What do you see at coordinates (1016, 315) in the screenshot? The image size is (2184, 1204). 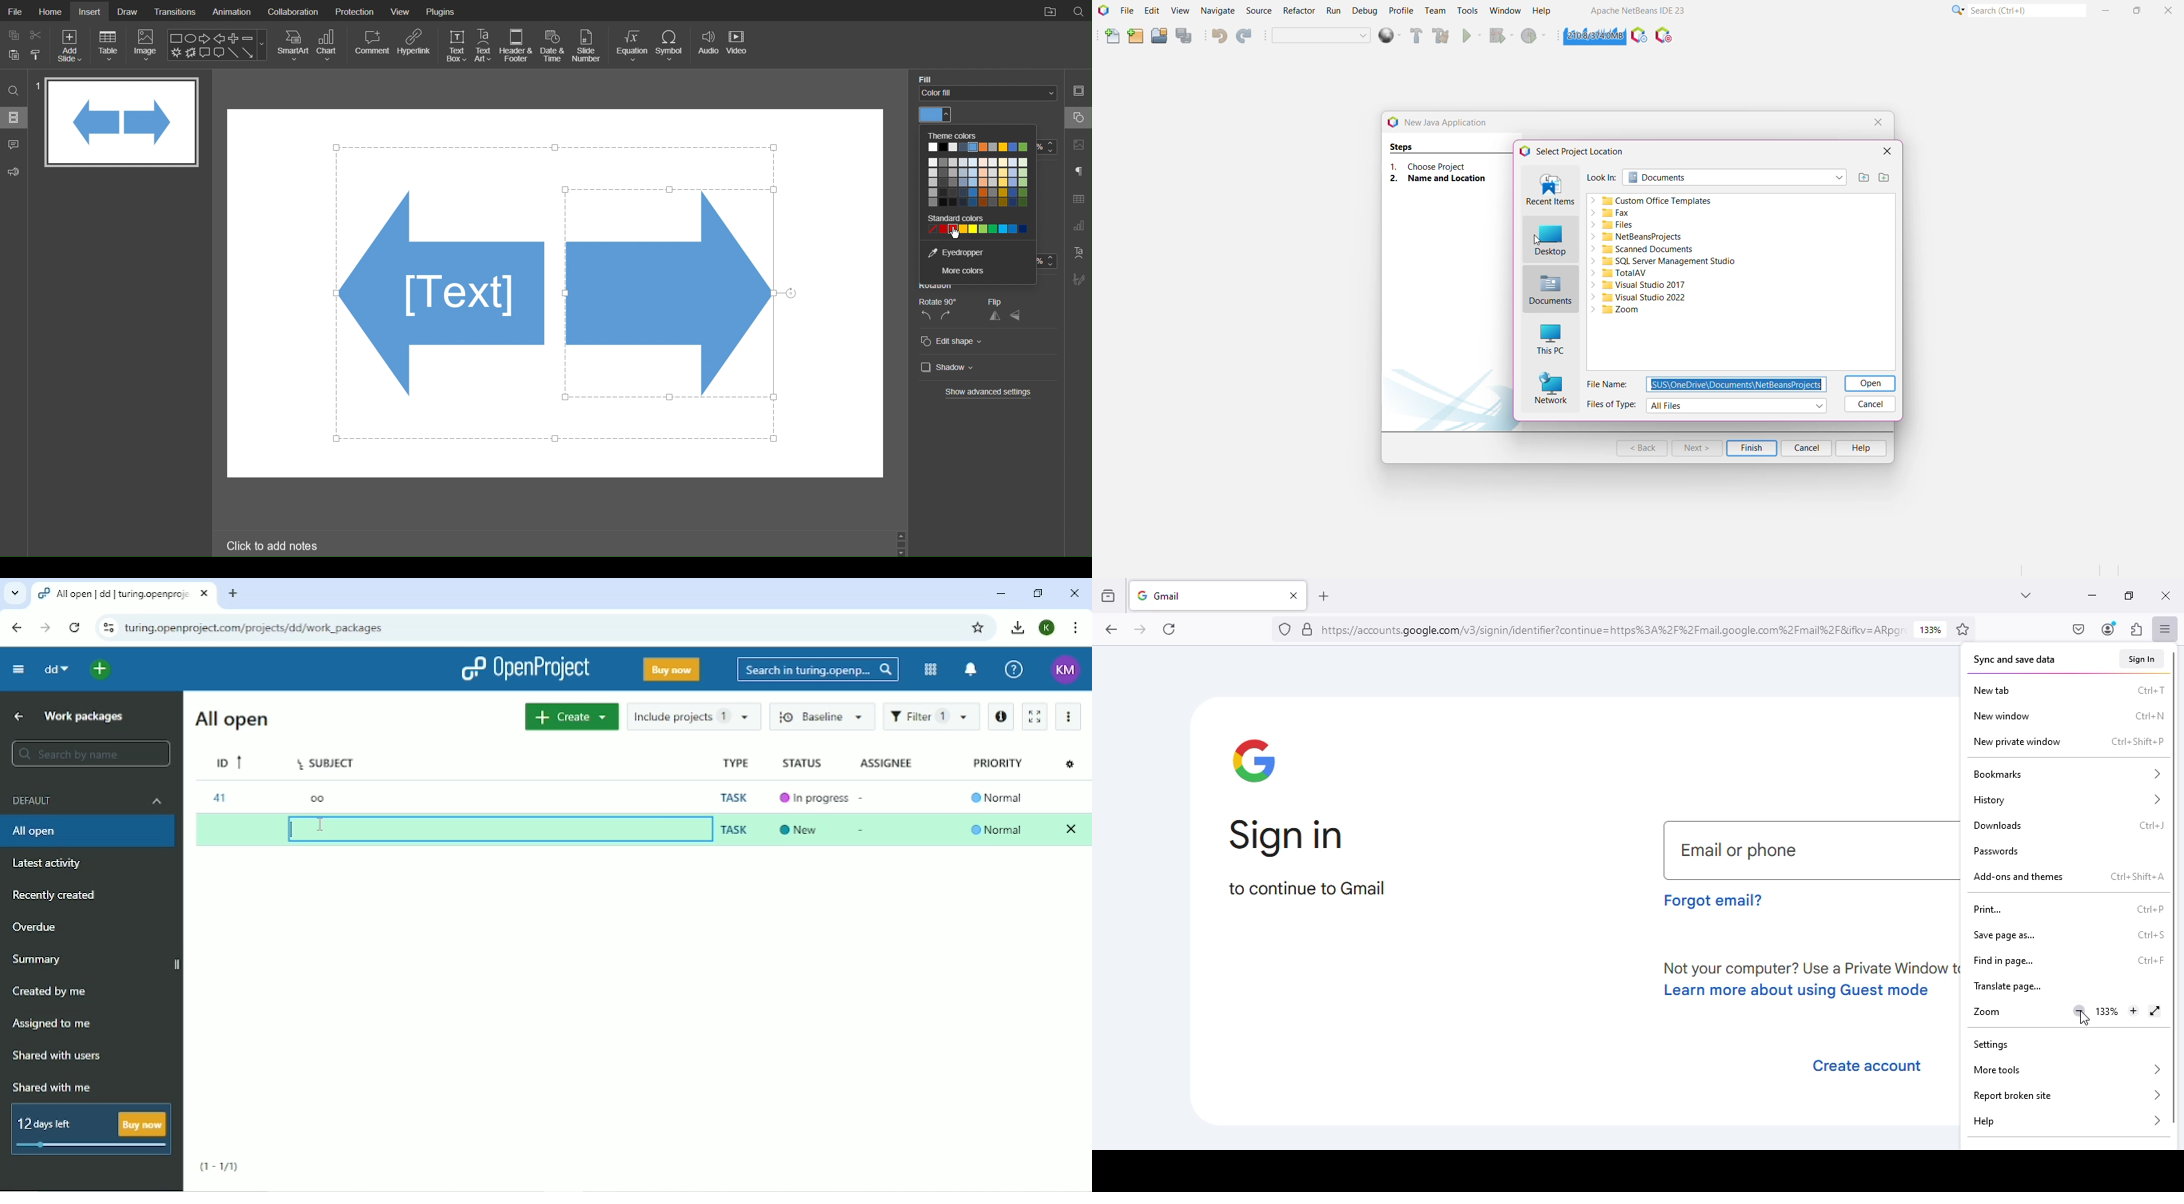 I see `vertical flip` at bounding box center [1016, 315].